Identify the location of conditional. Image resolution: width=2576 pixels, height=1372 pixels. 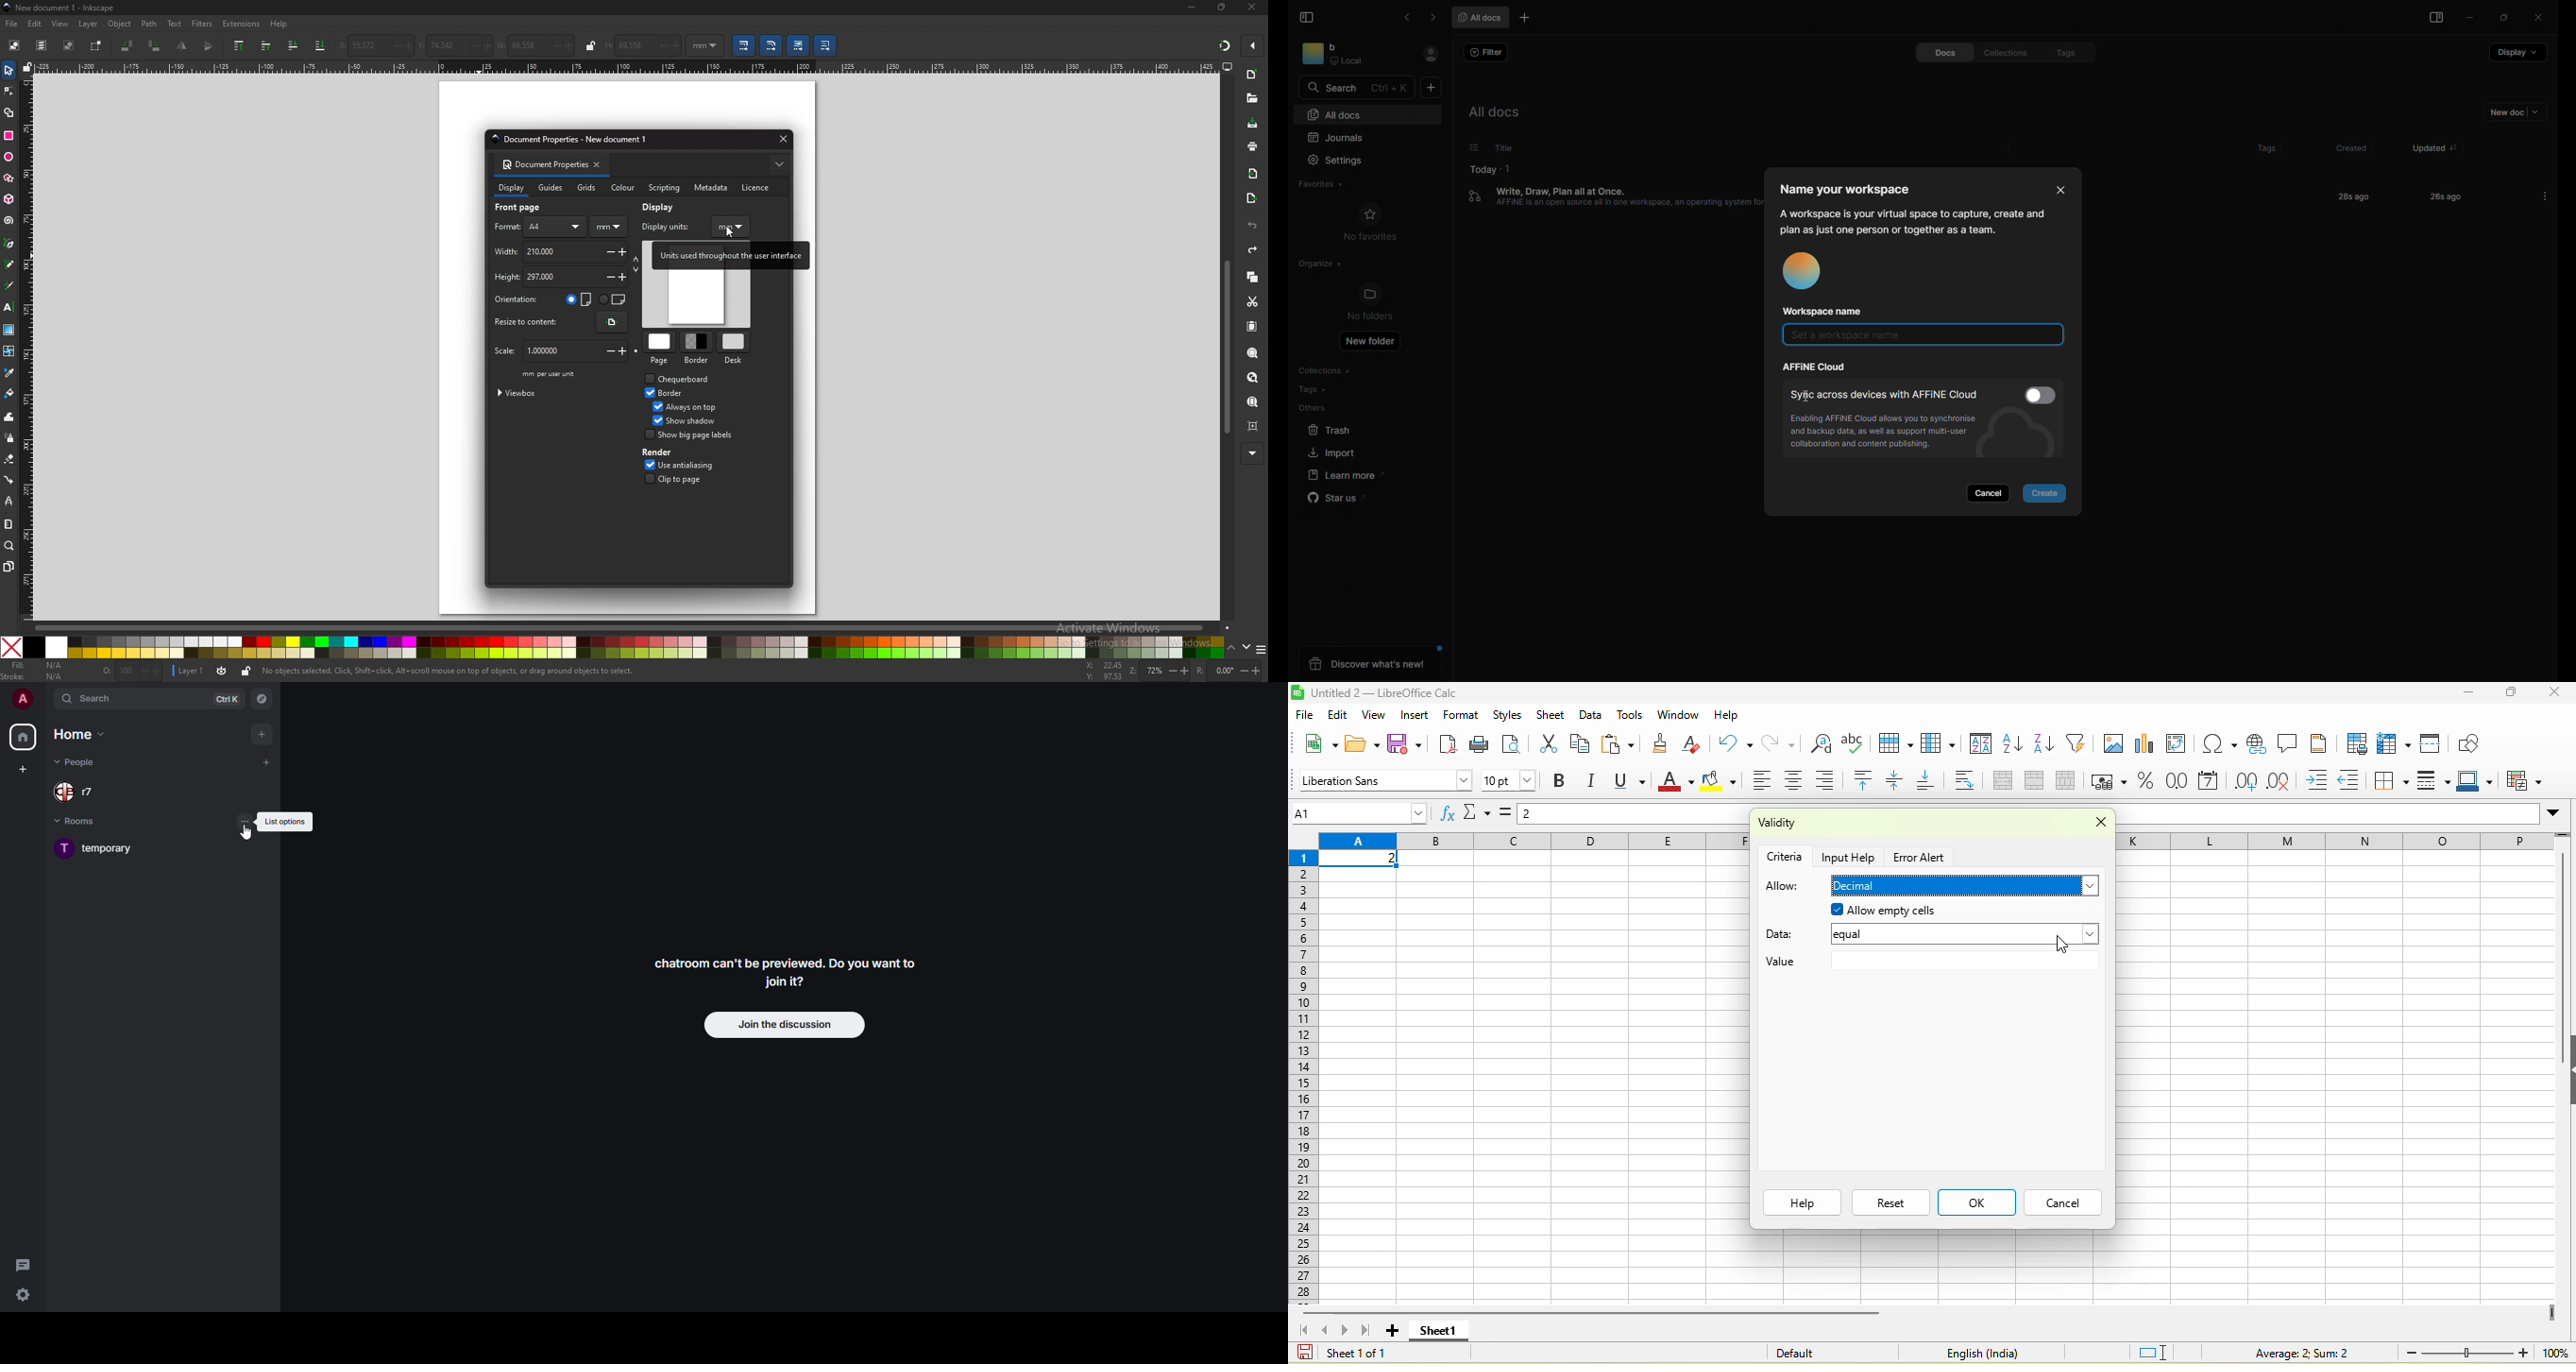
(2527, 780).